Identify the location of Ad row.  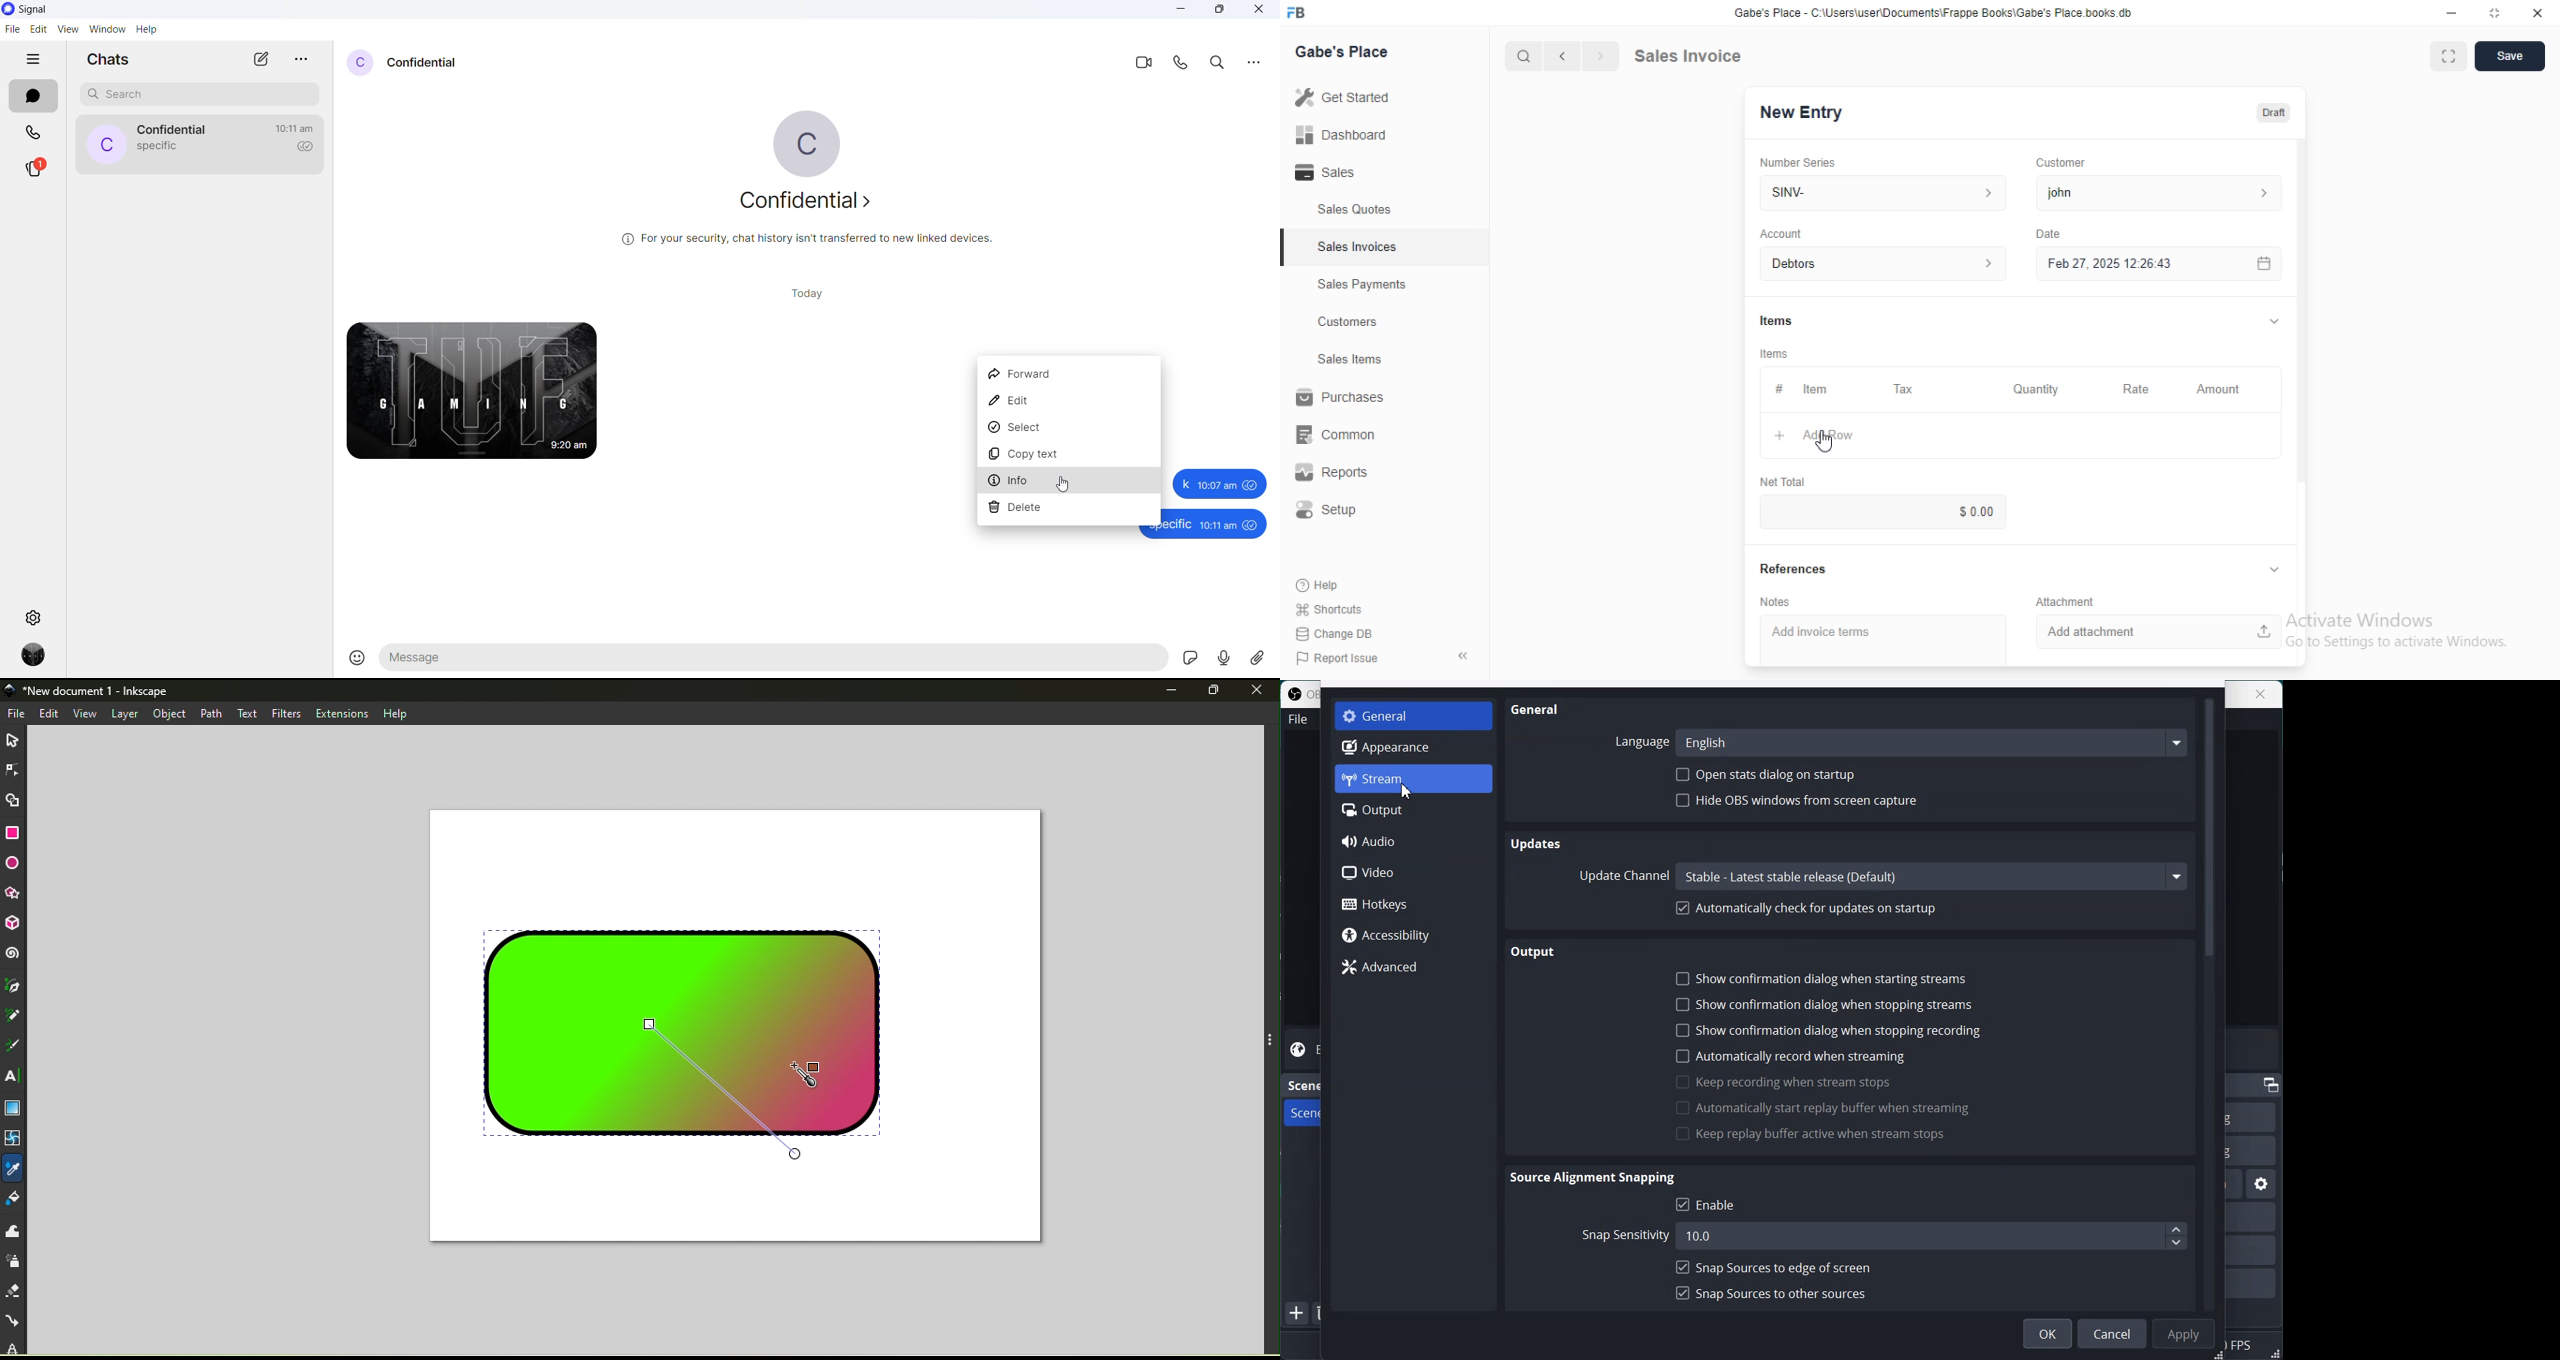
(1821, 440).